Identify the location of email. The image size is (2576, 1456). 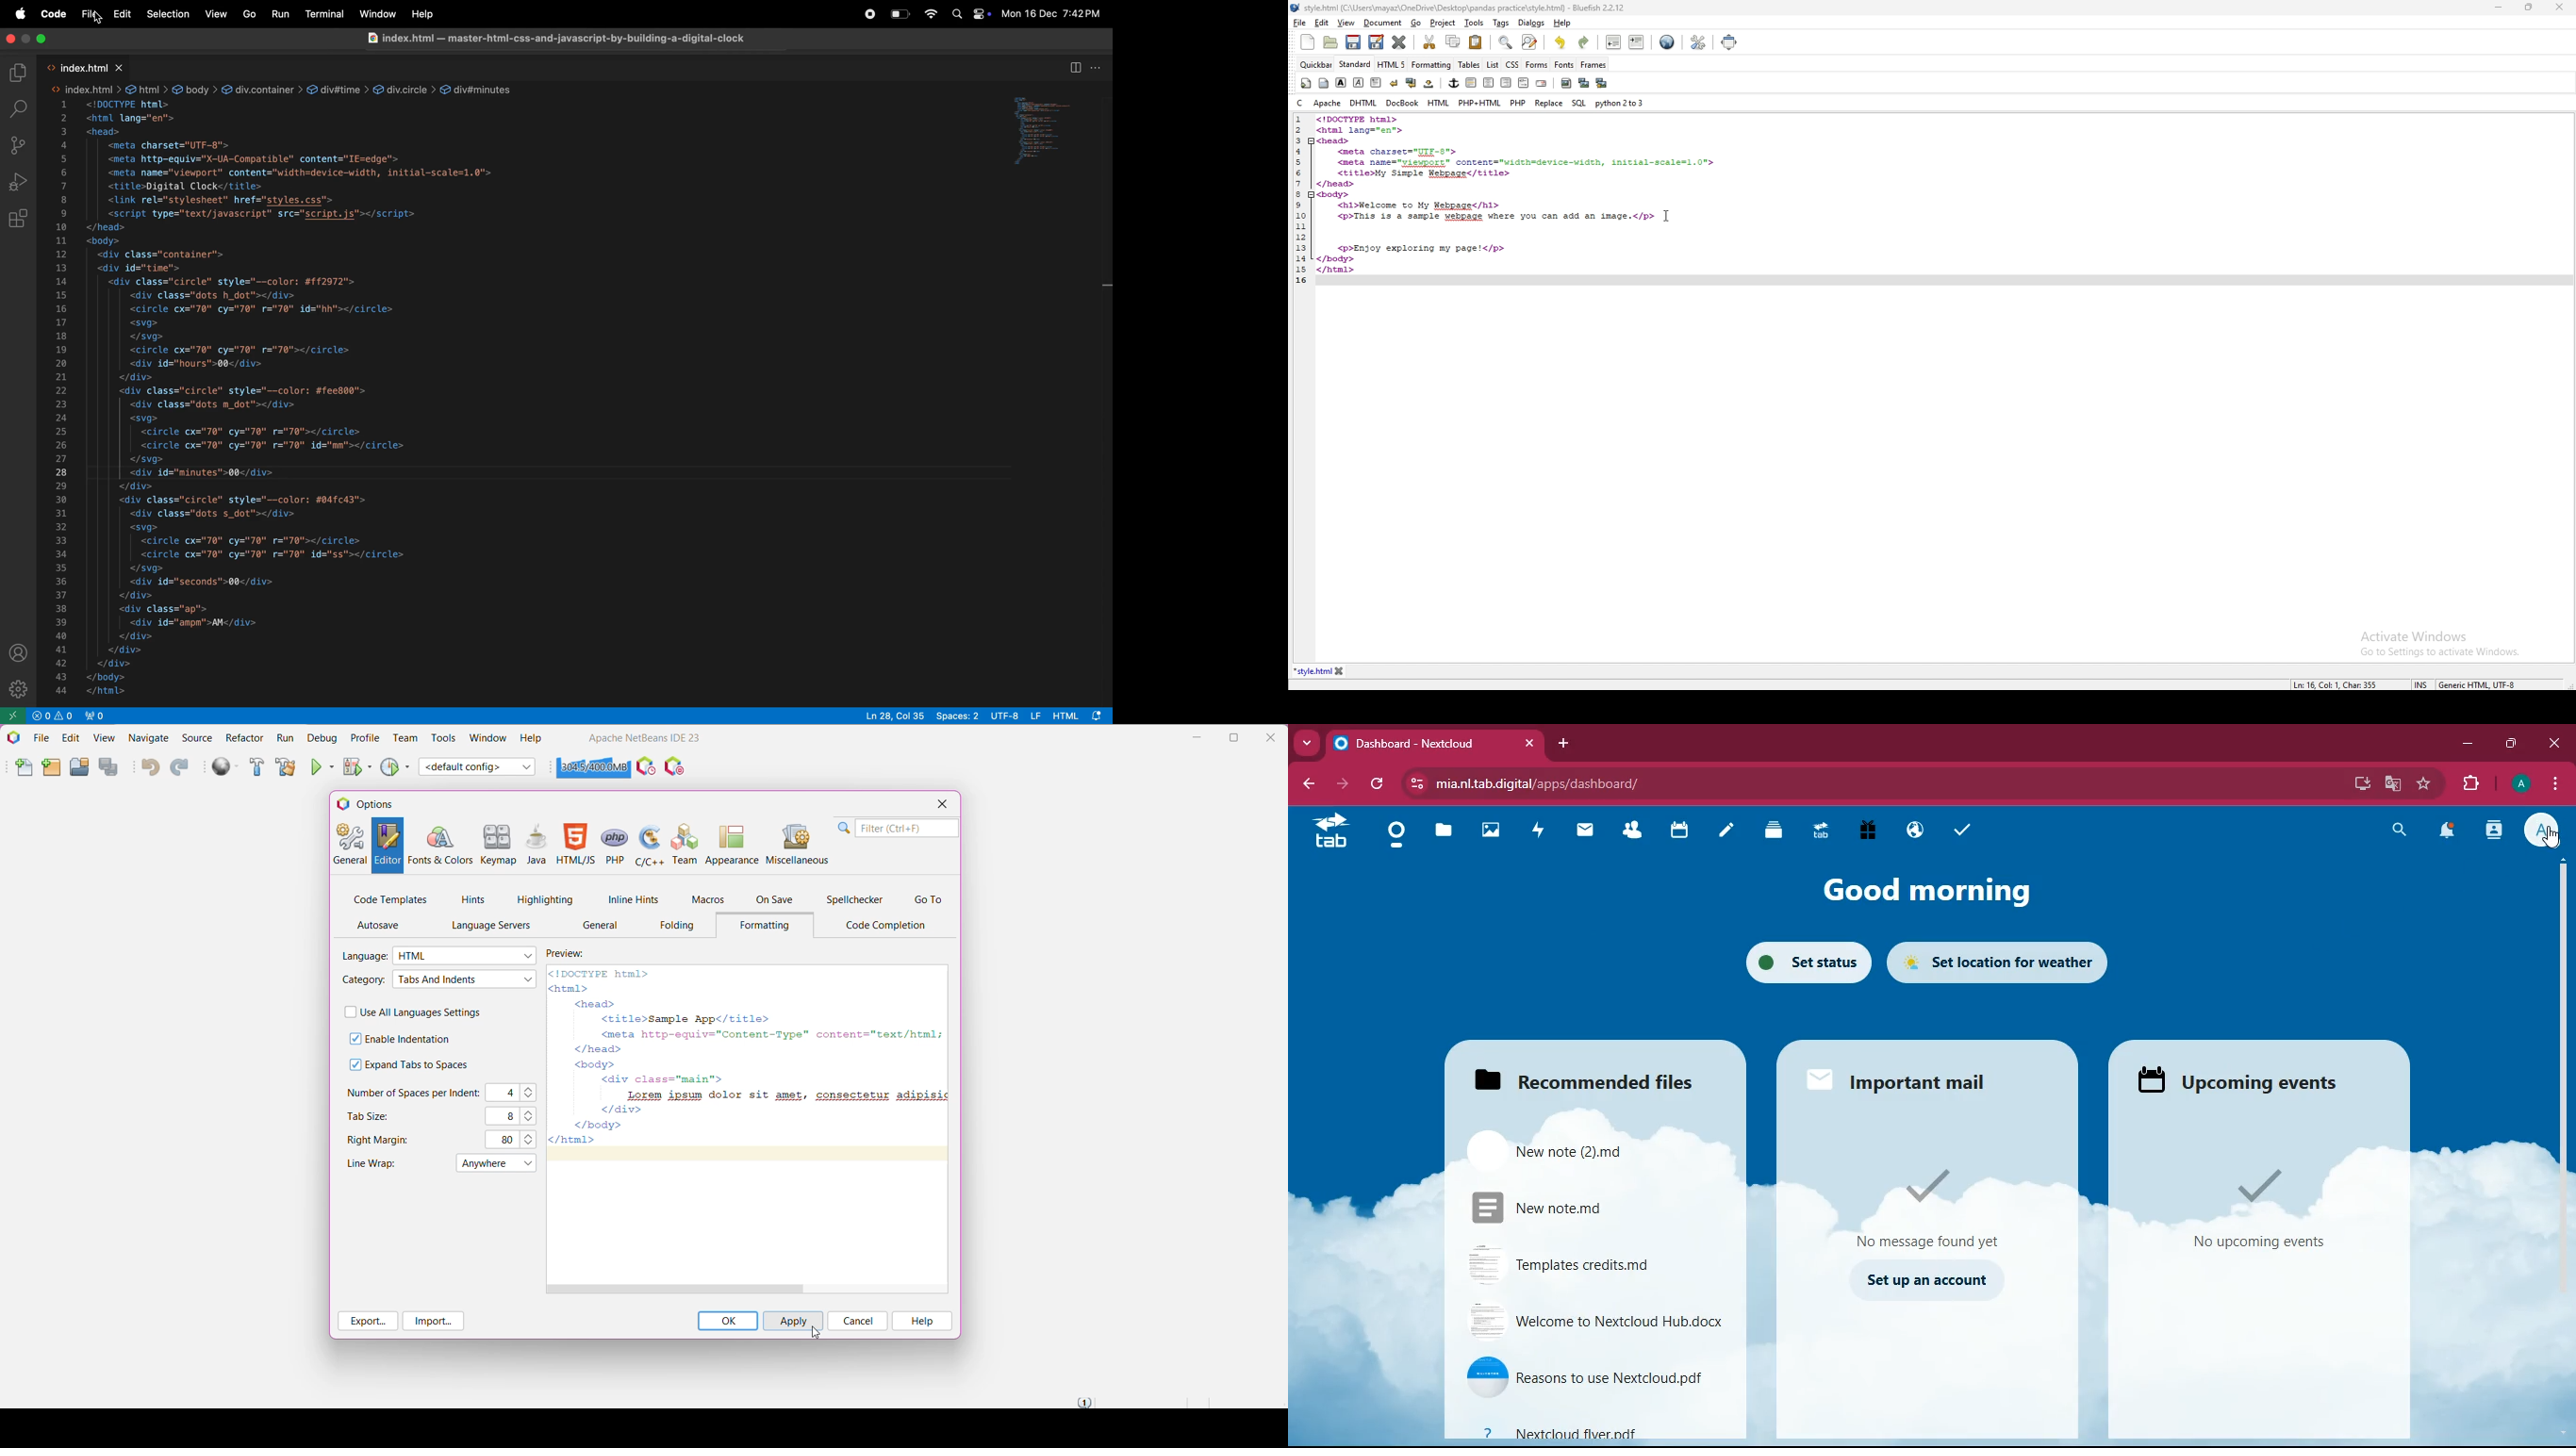
(1543, 84).